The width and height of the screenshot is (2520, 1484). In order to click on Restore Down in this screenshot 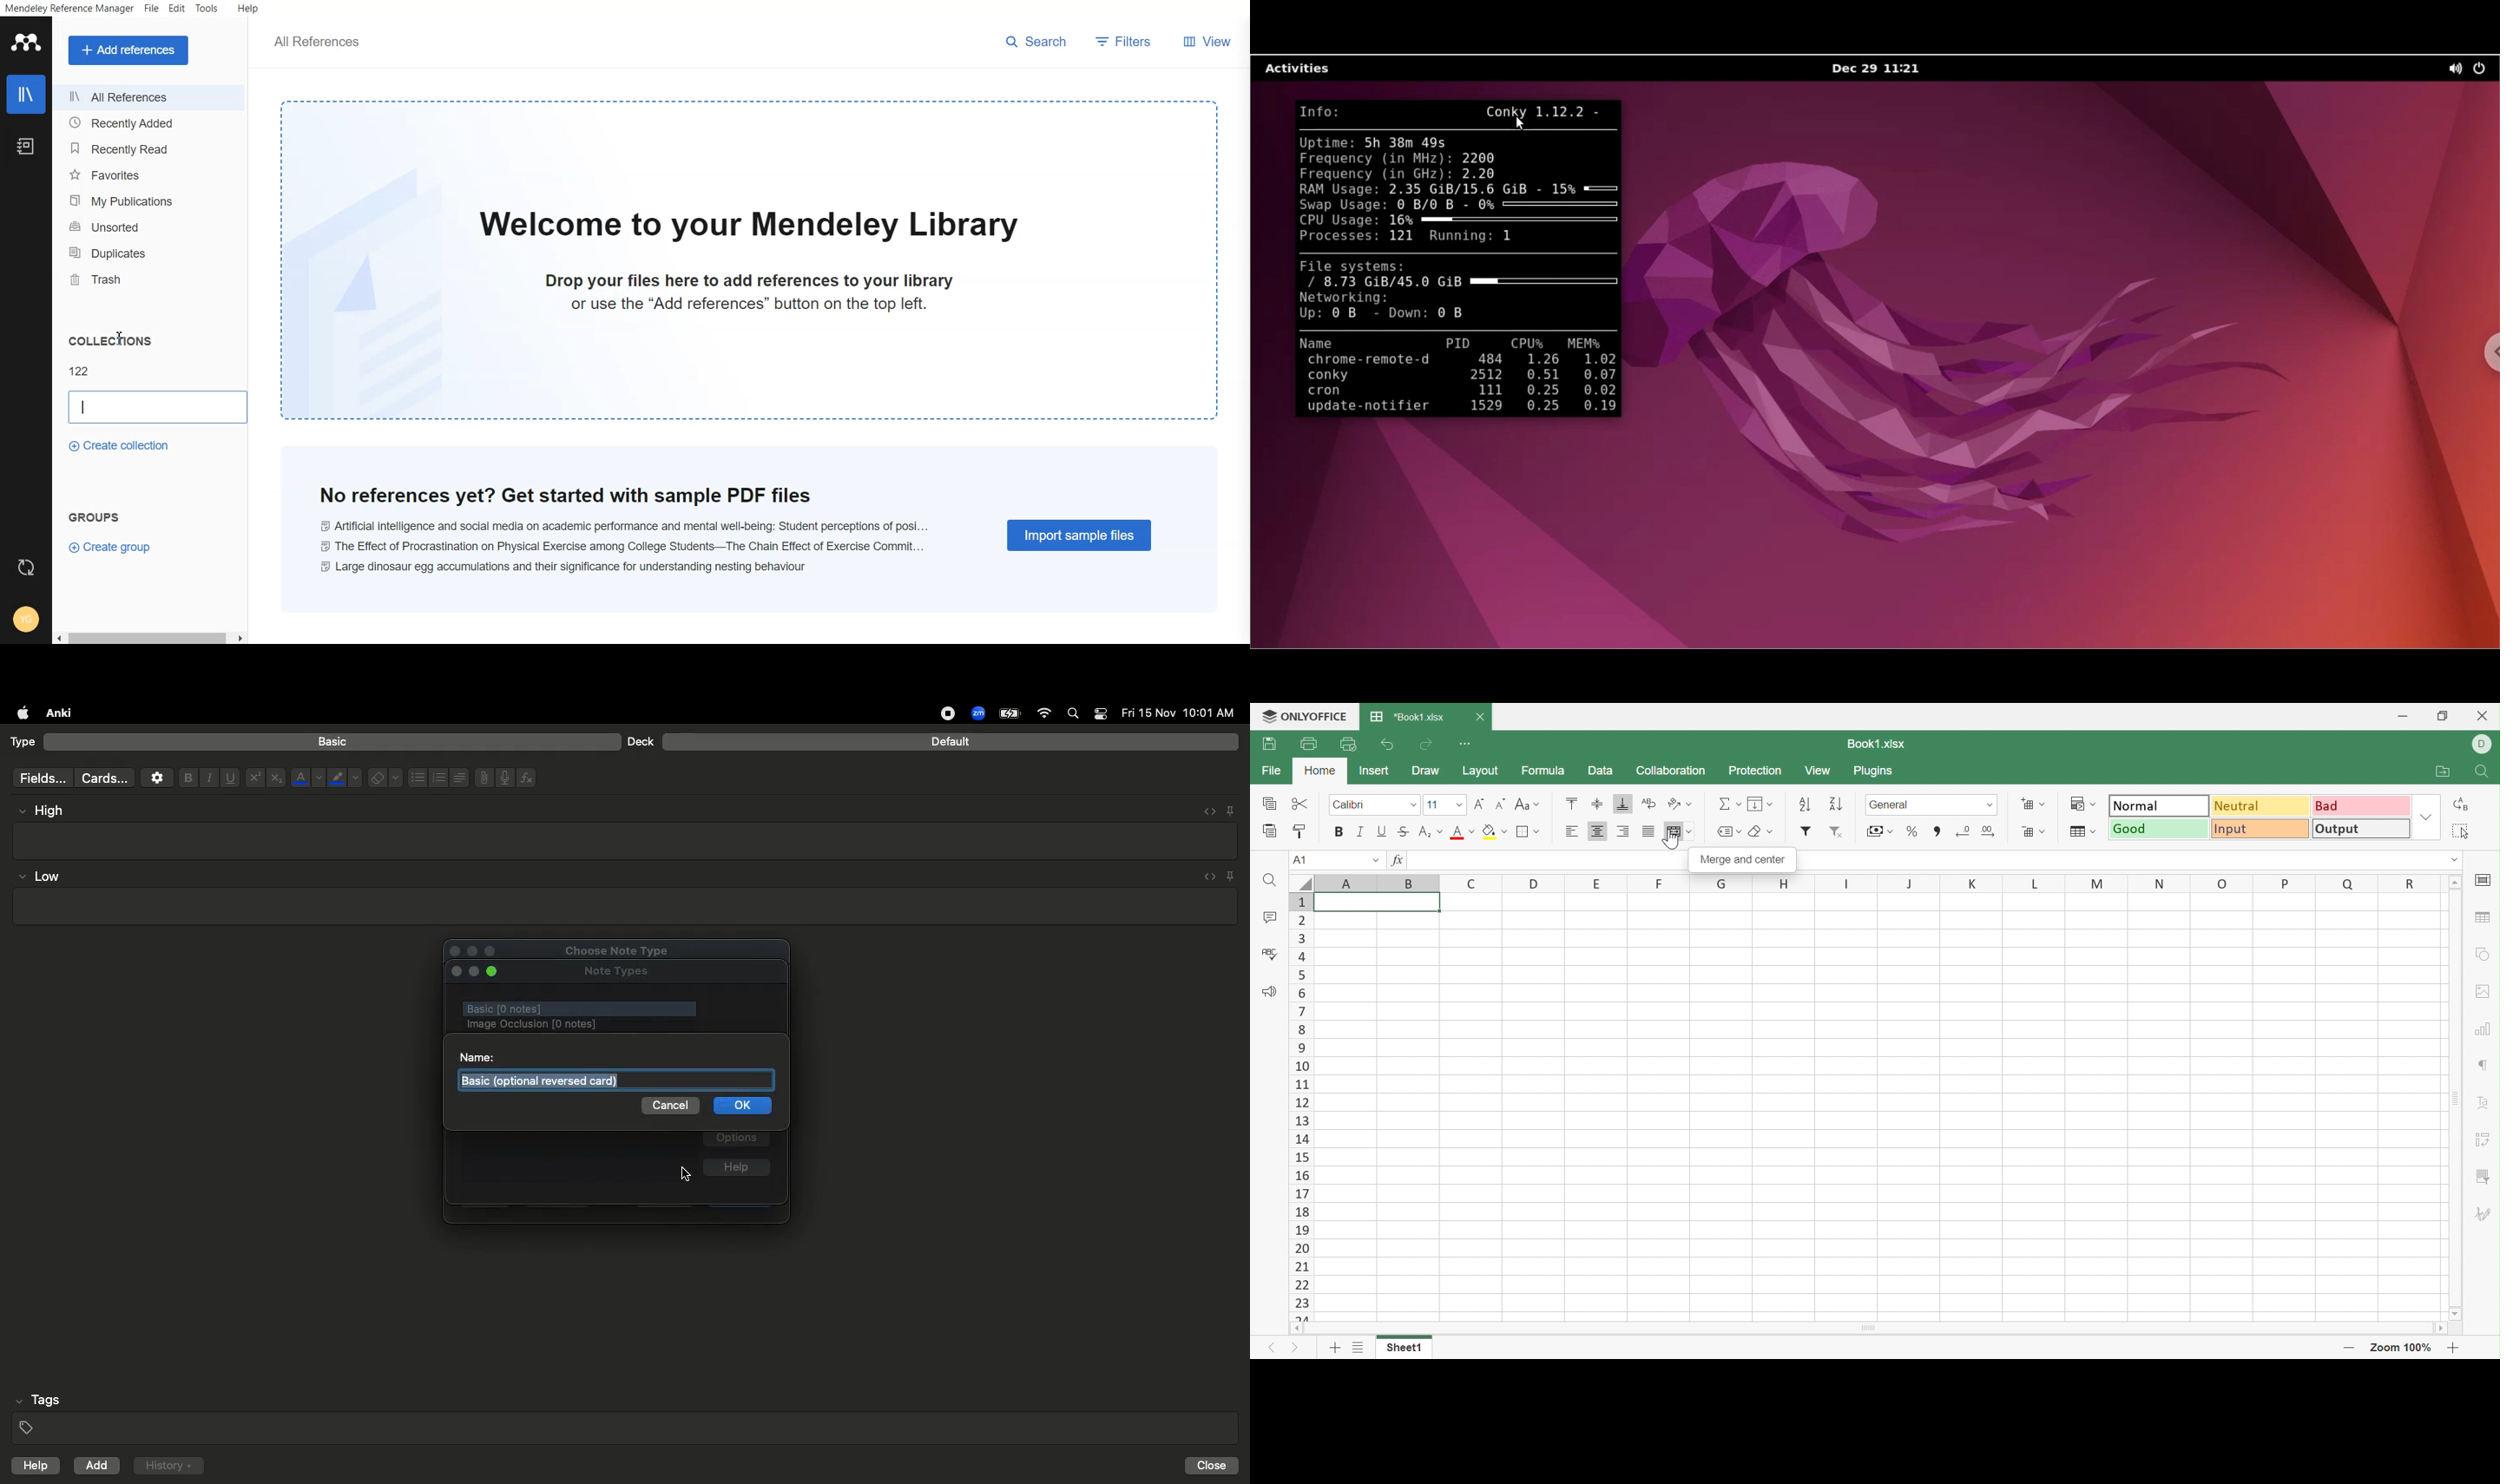, I will do `click(2446, 716)`.